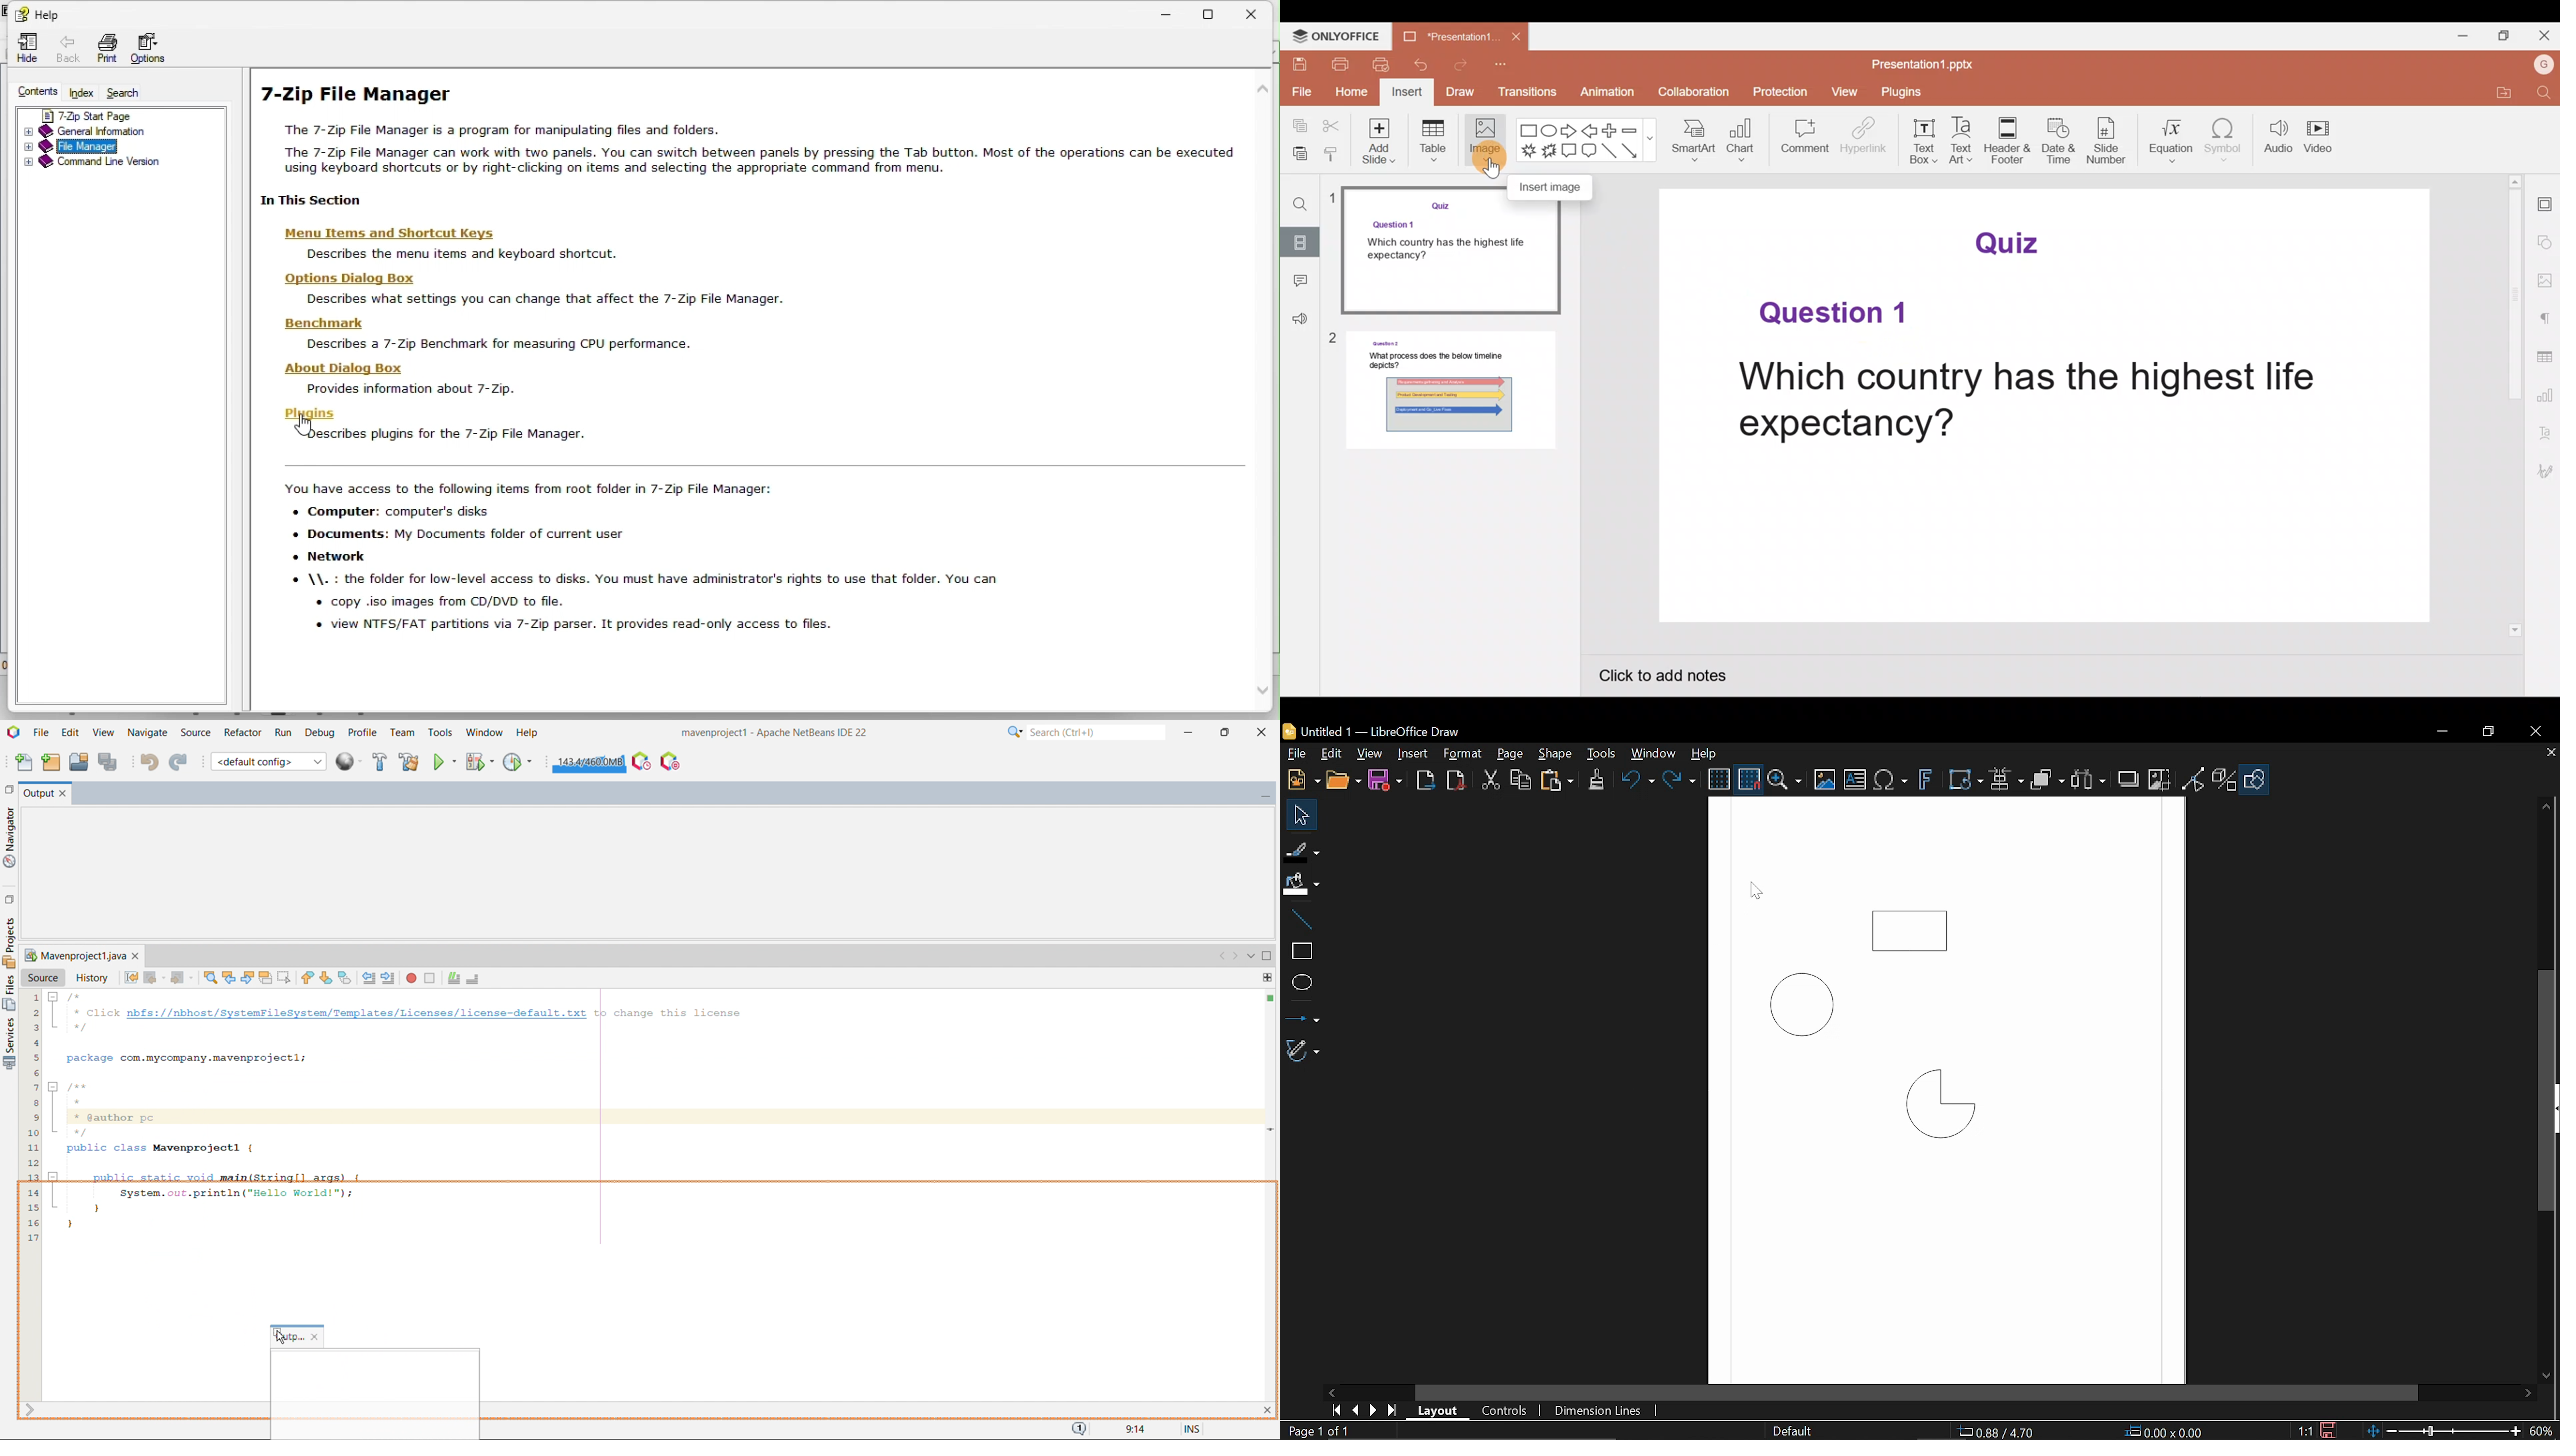 The image size is (2576, 1456). I want to click on Provides information about 7-Zip., so click(415, 389).